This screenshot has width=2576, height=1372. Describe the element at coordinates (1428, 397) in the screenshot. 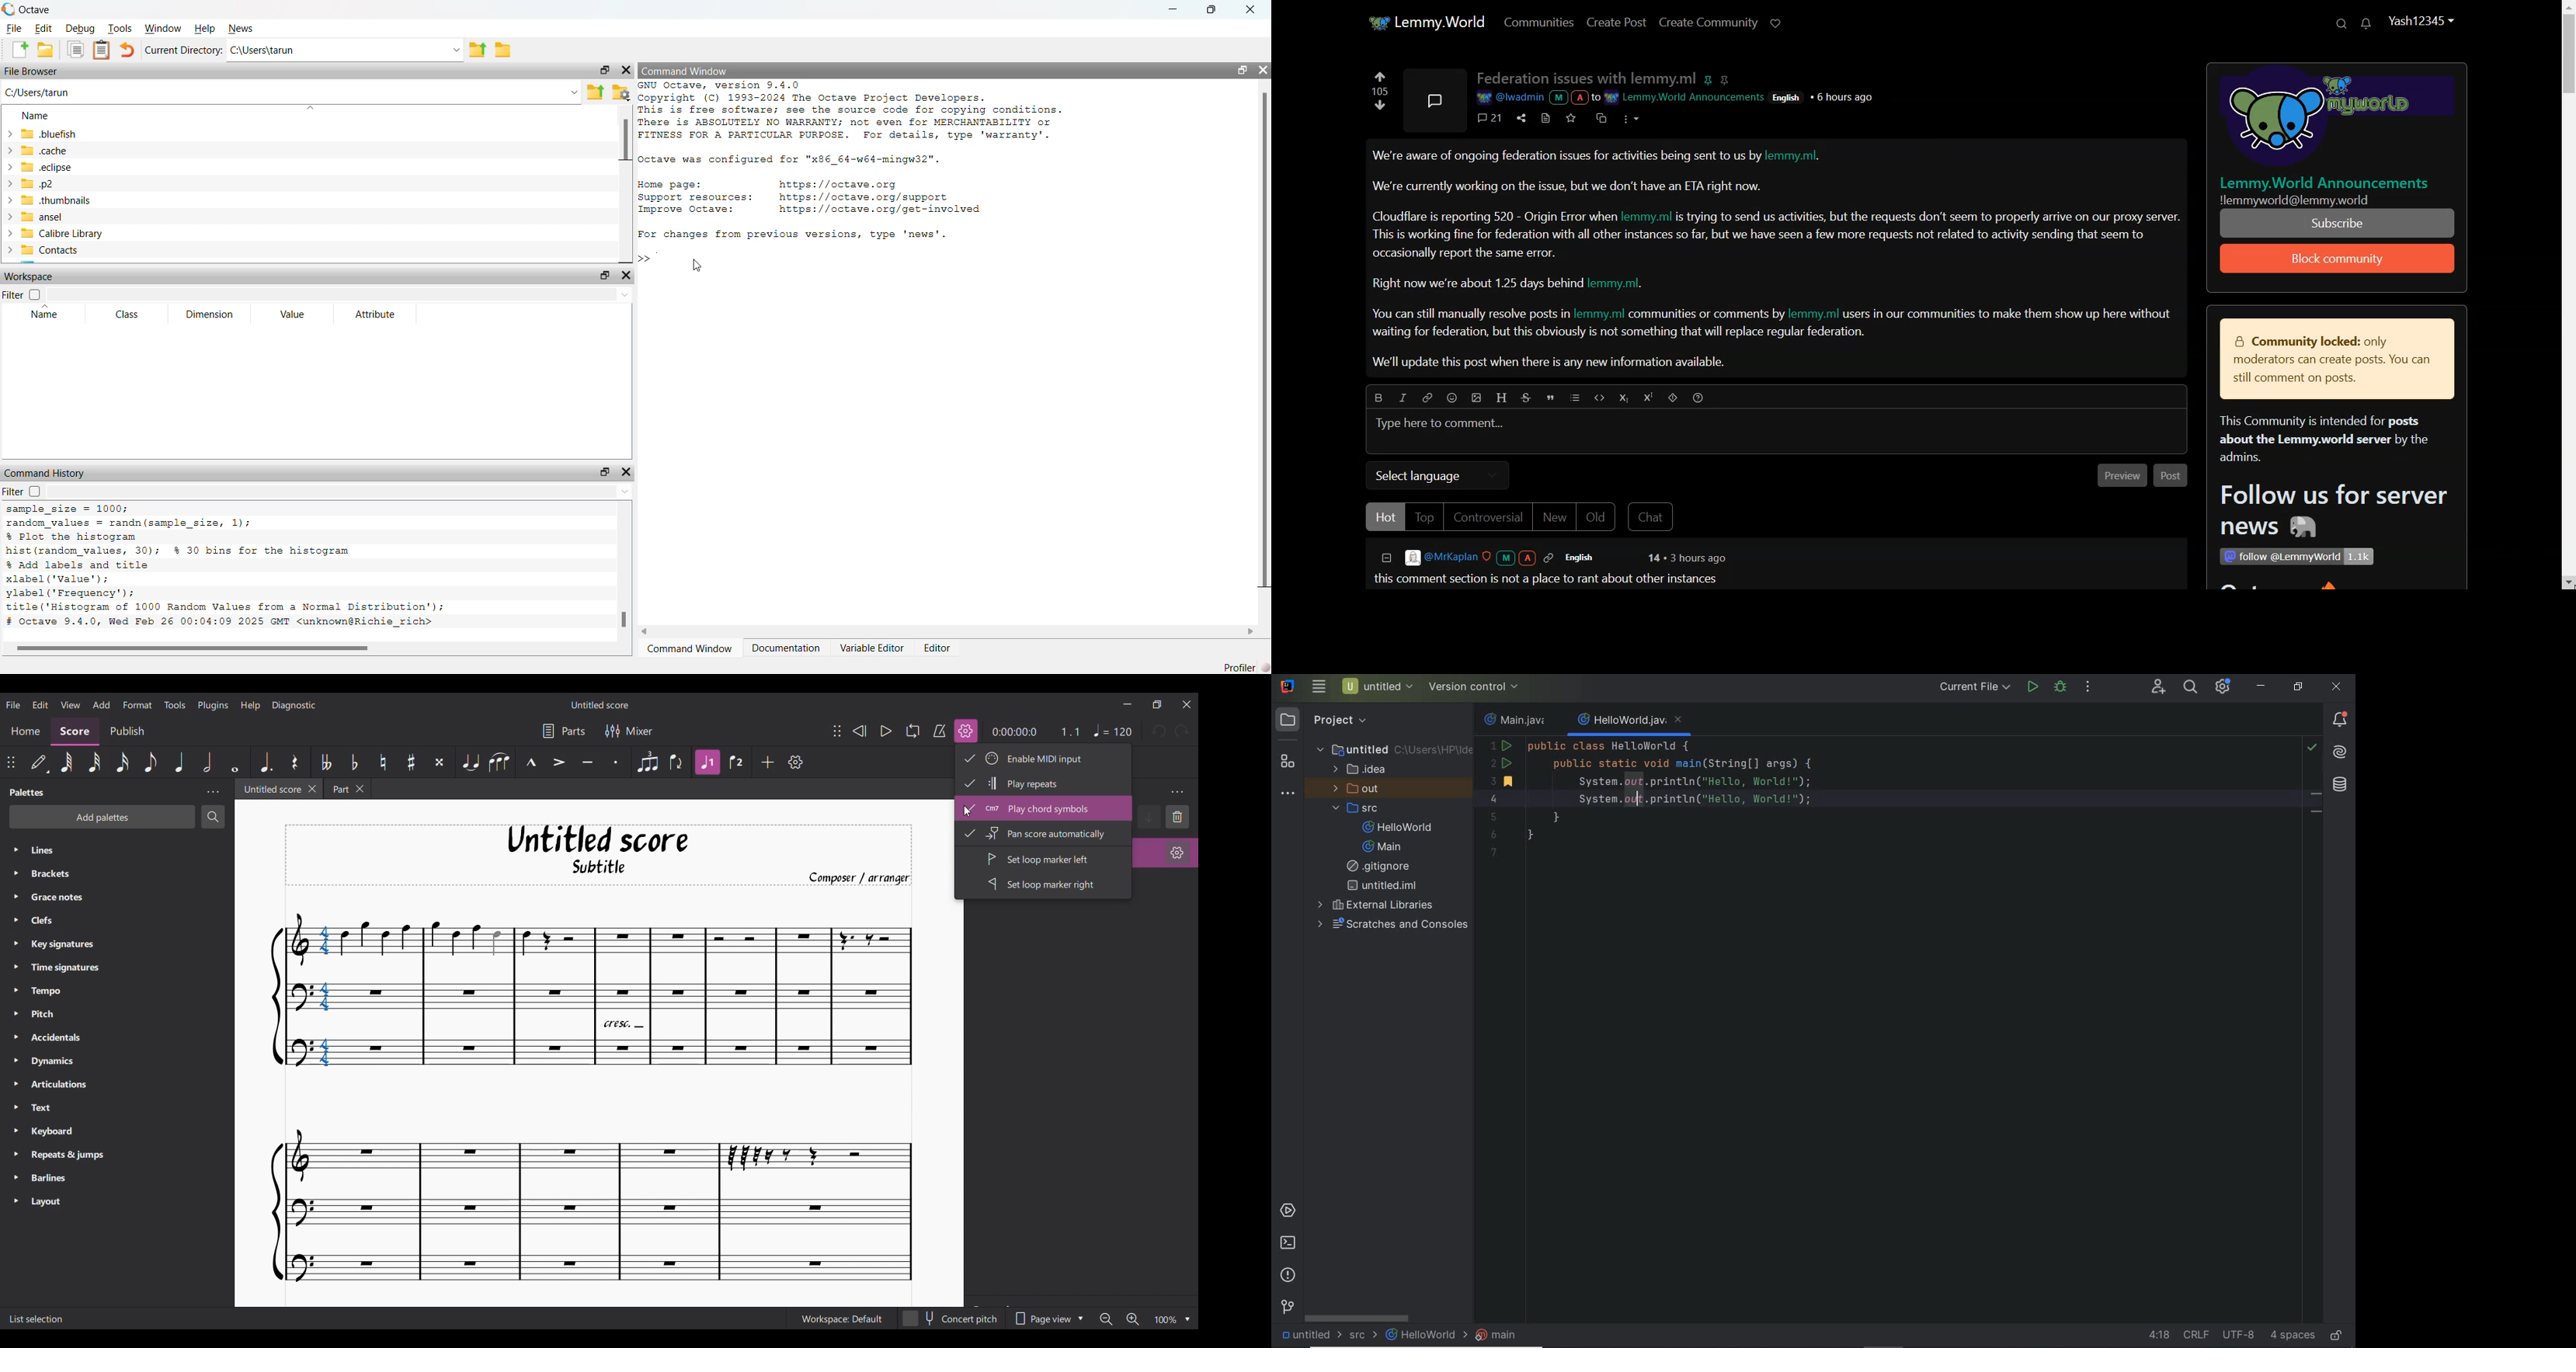

I see `Hyperlink` at that location.